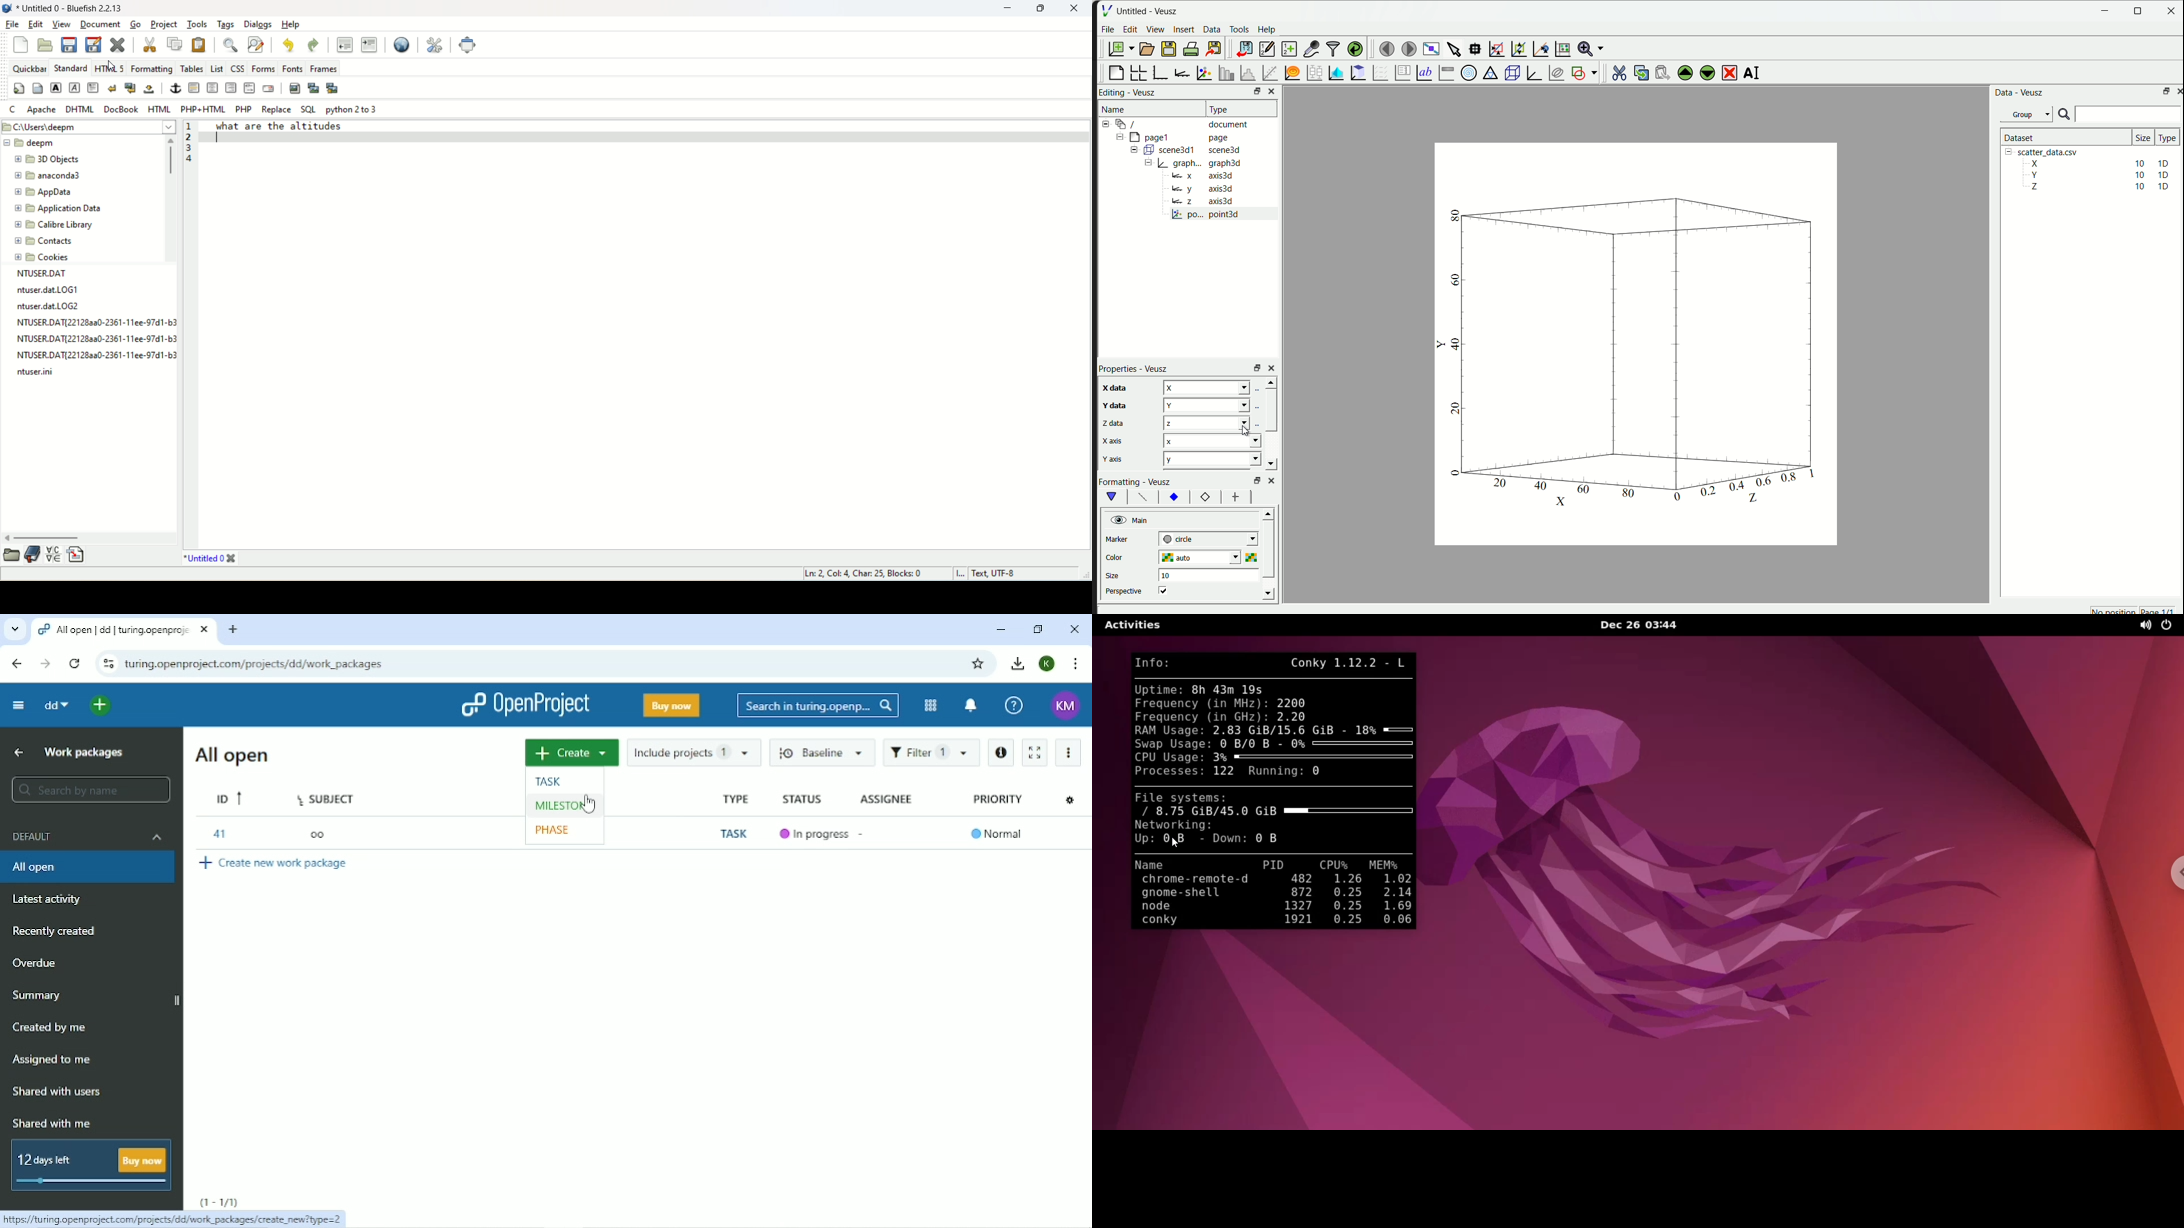 The width and height of the screenshot is (2184, 1232). I want to click on Zoom menu, so click(1590, 48).